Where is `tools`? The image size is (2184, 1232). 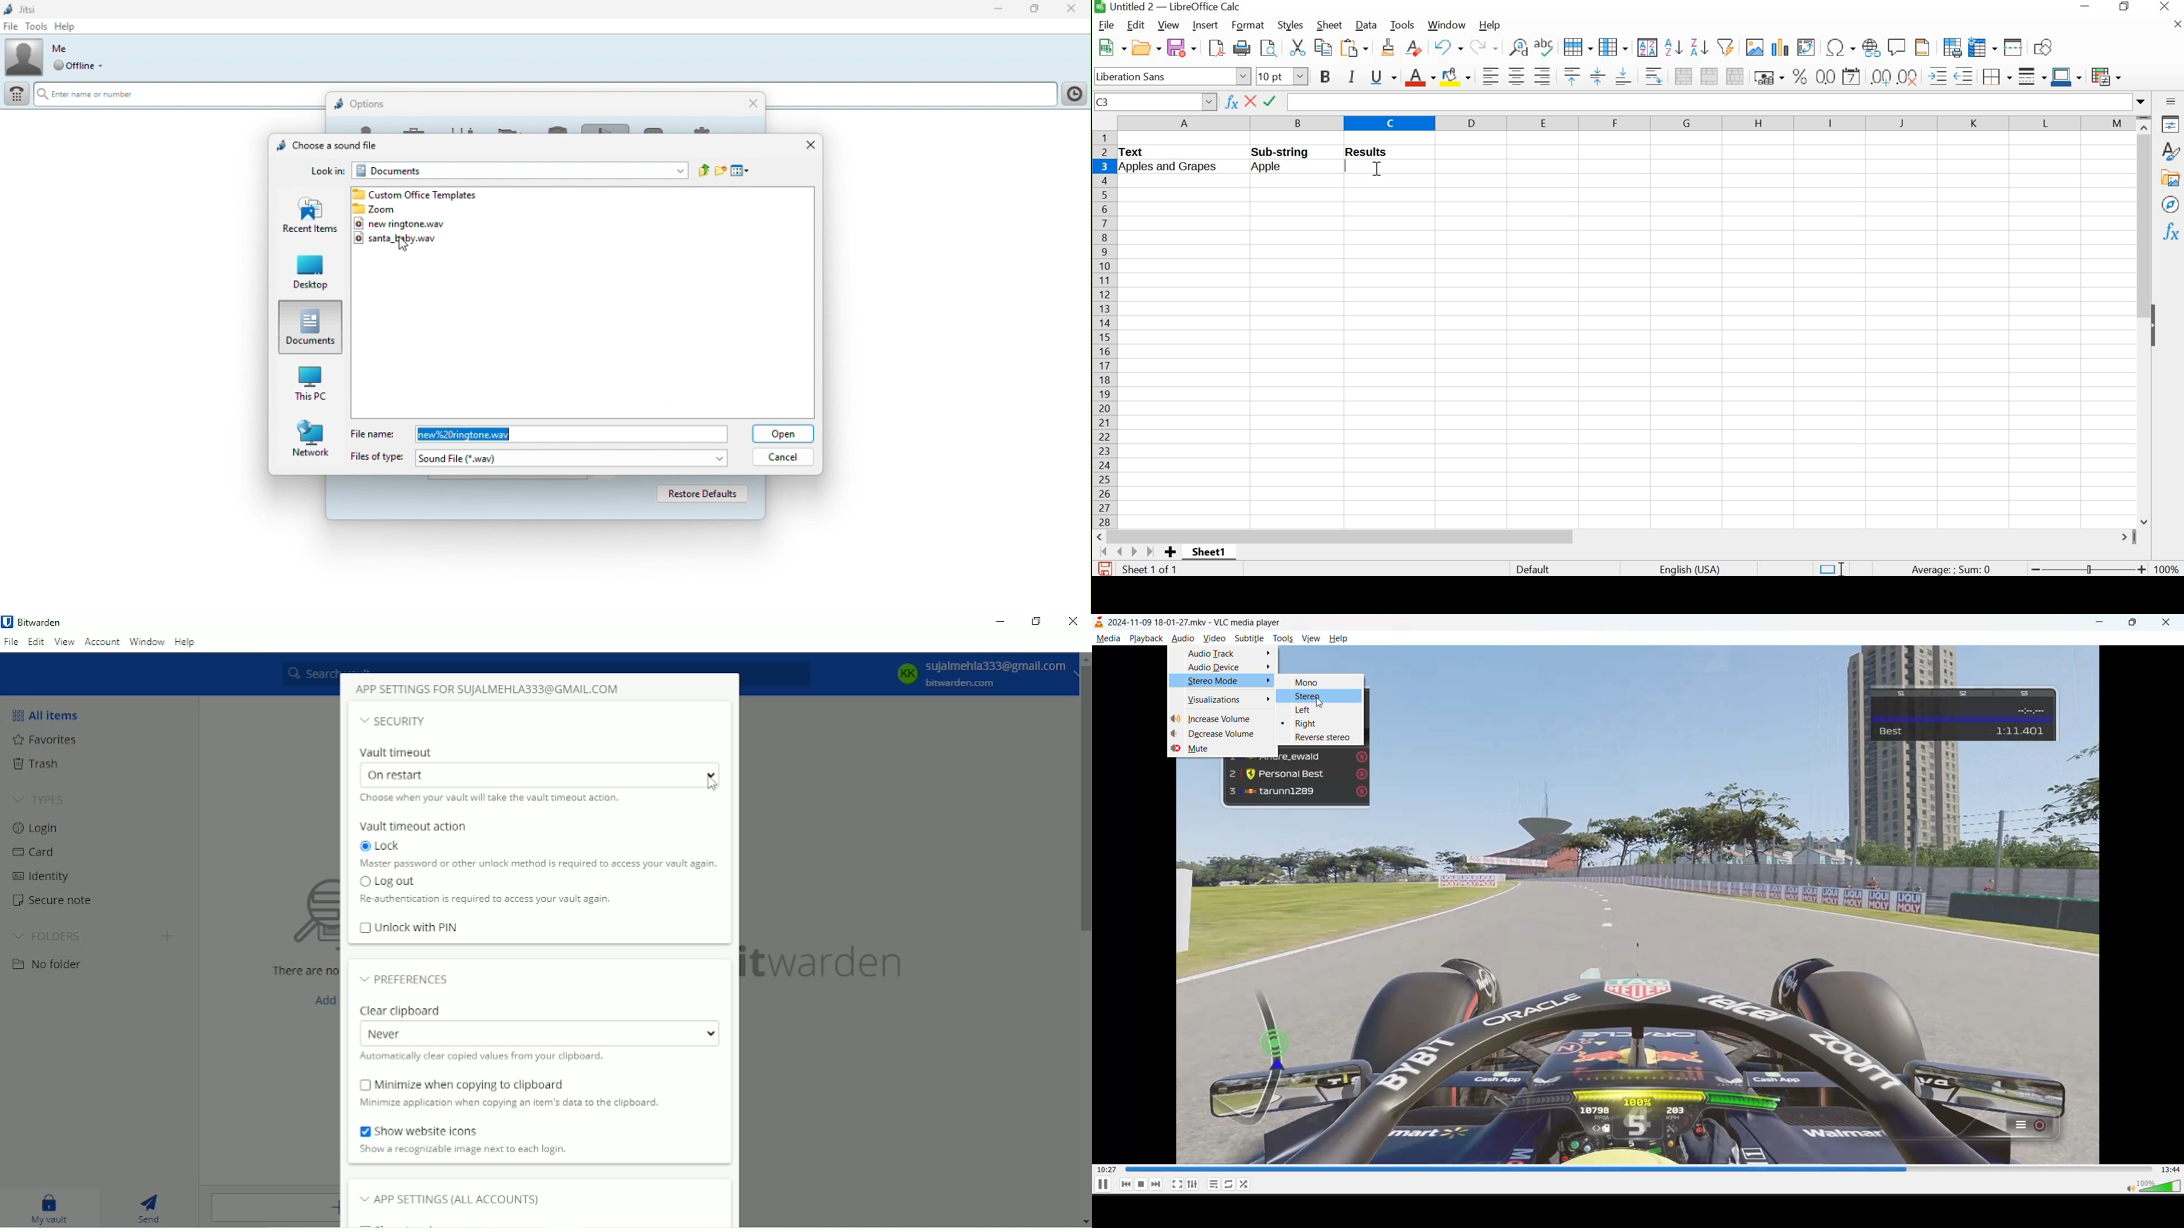 tools is located at coordinates (1403, 26).